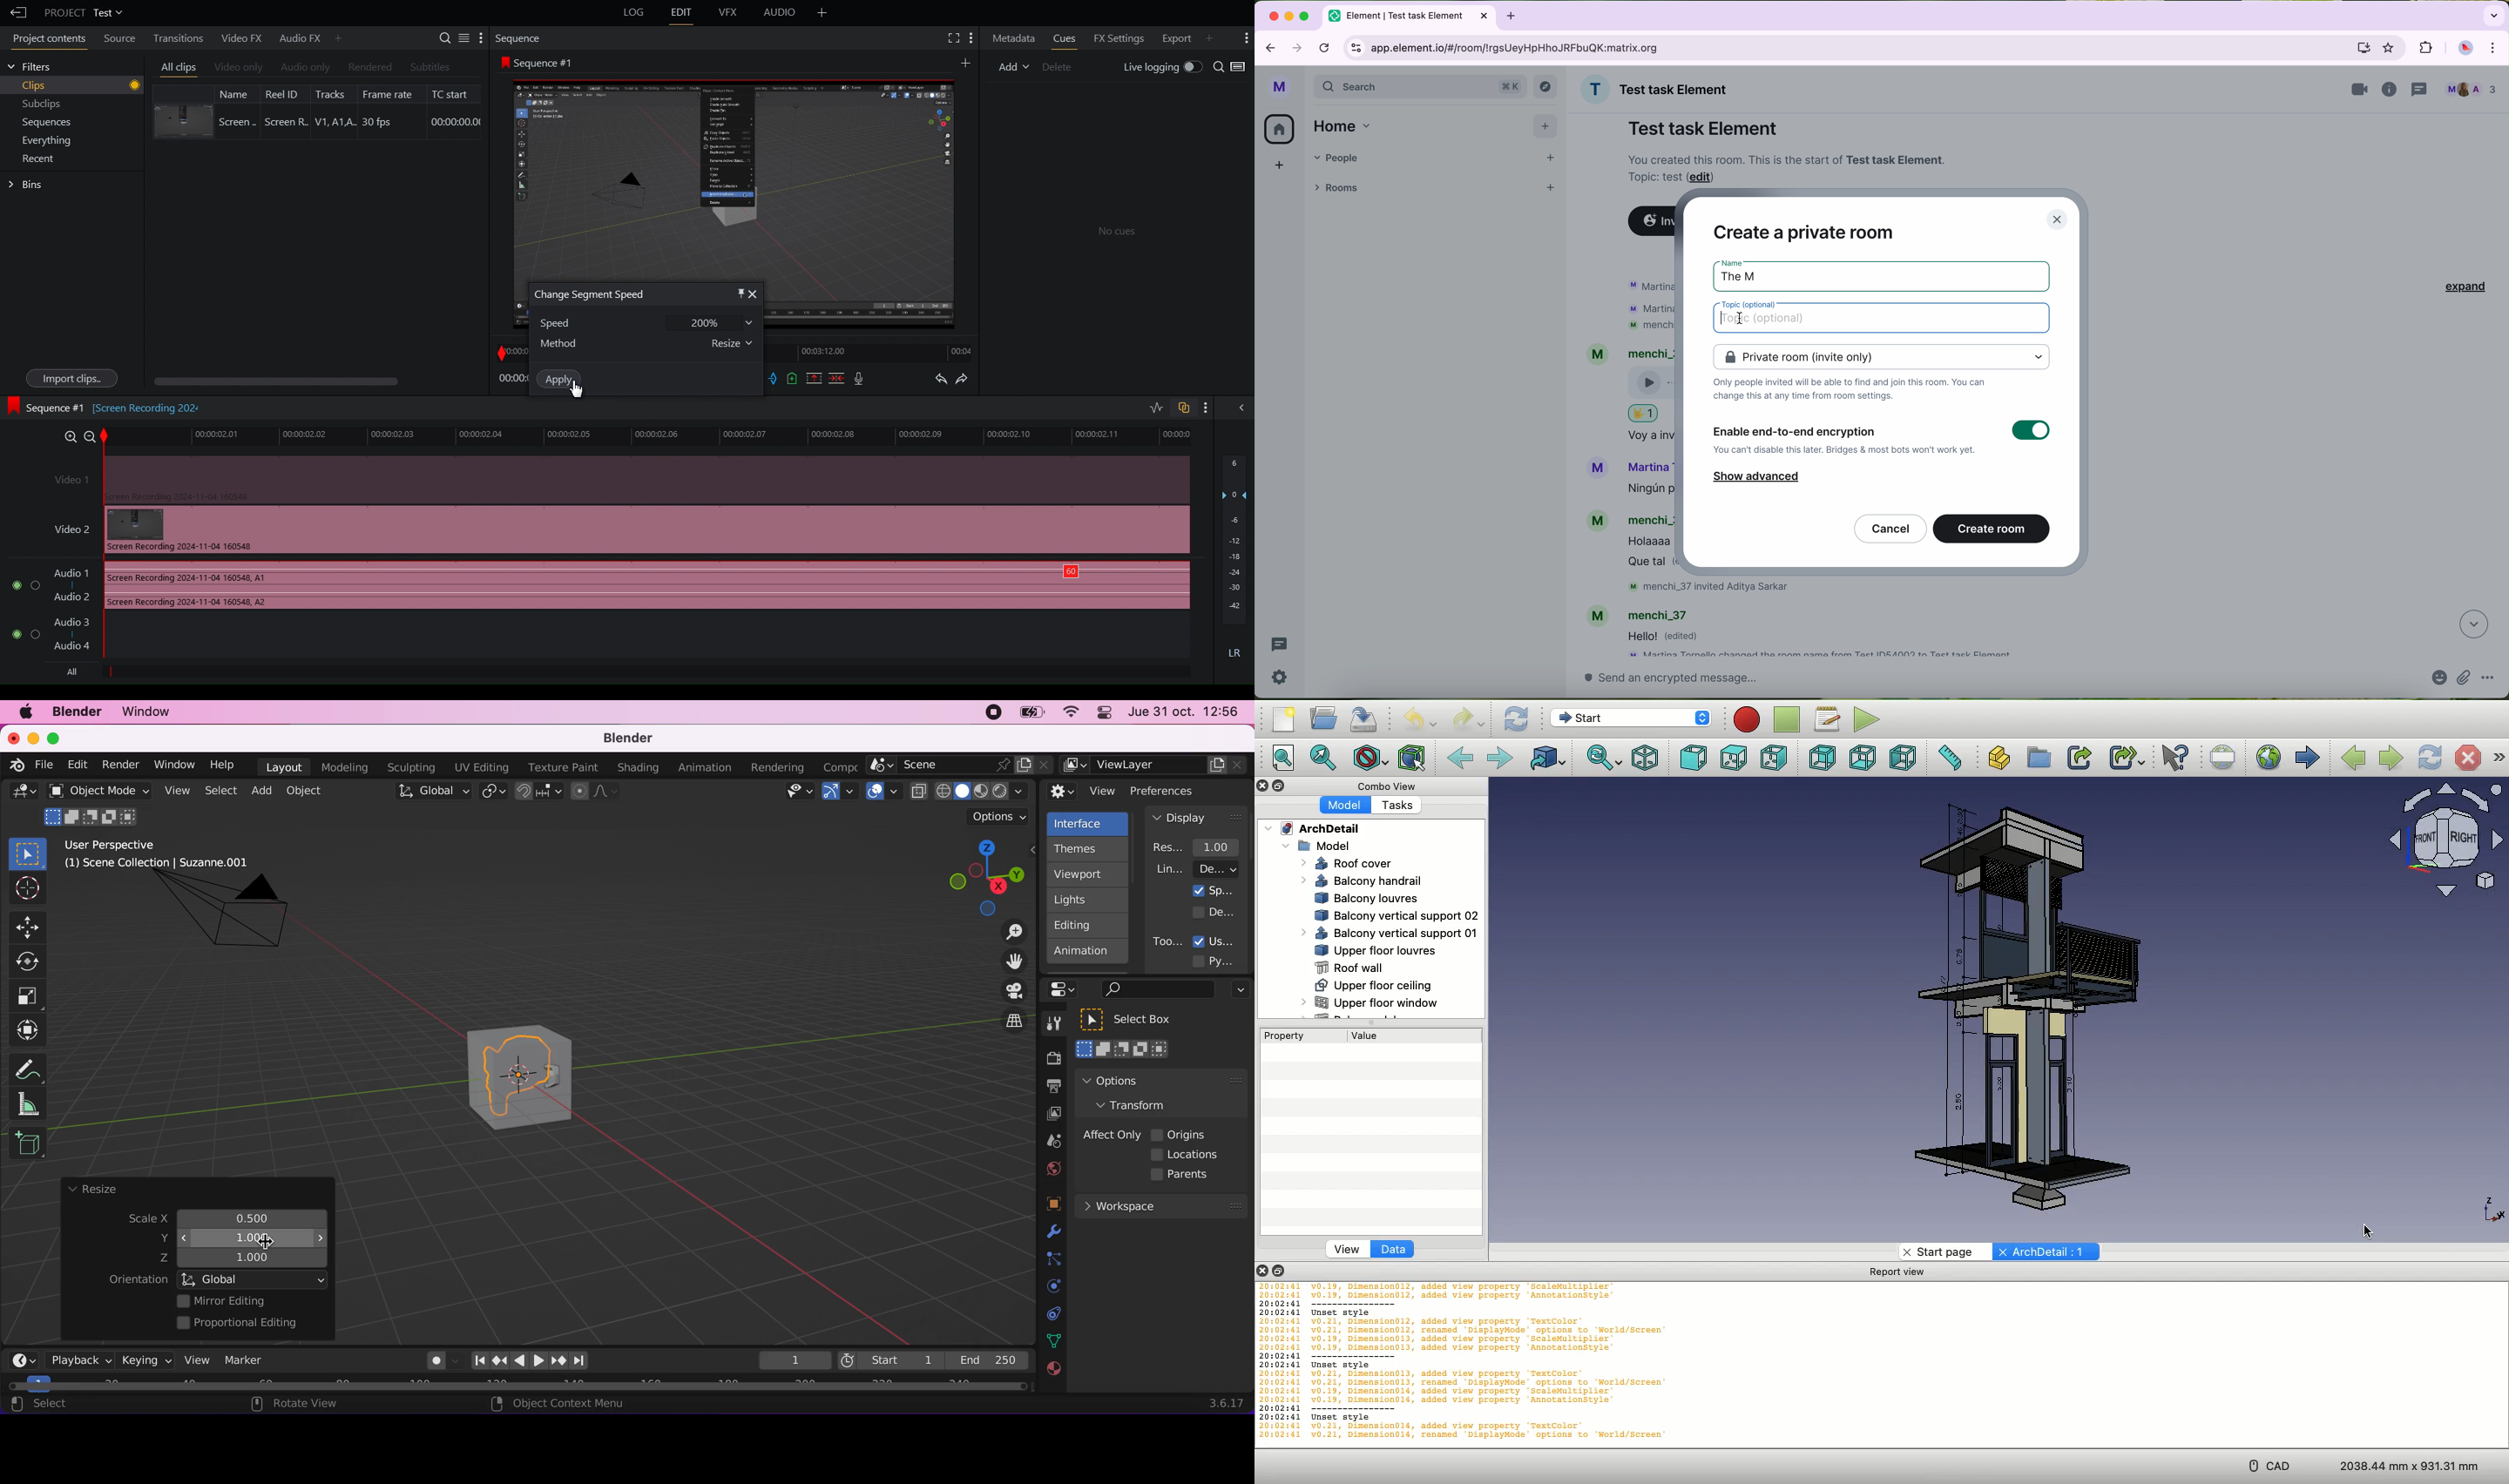  Describe the element at coordinates (29, 67) in the screenshot. I see `Filters` at that location.